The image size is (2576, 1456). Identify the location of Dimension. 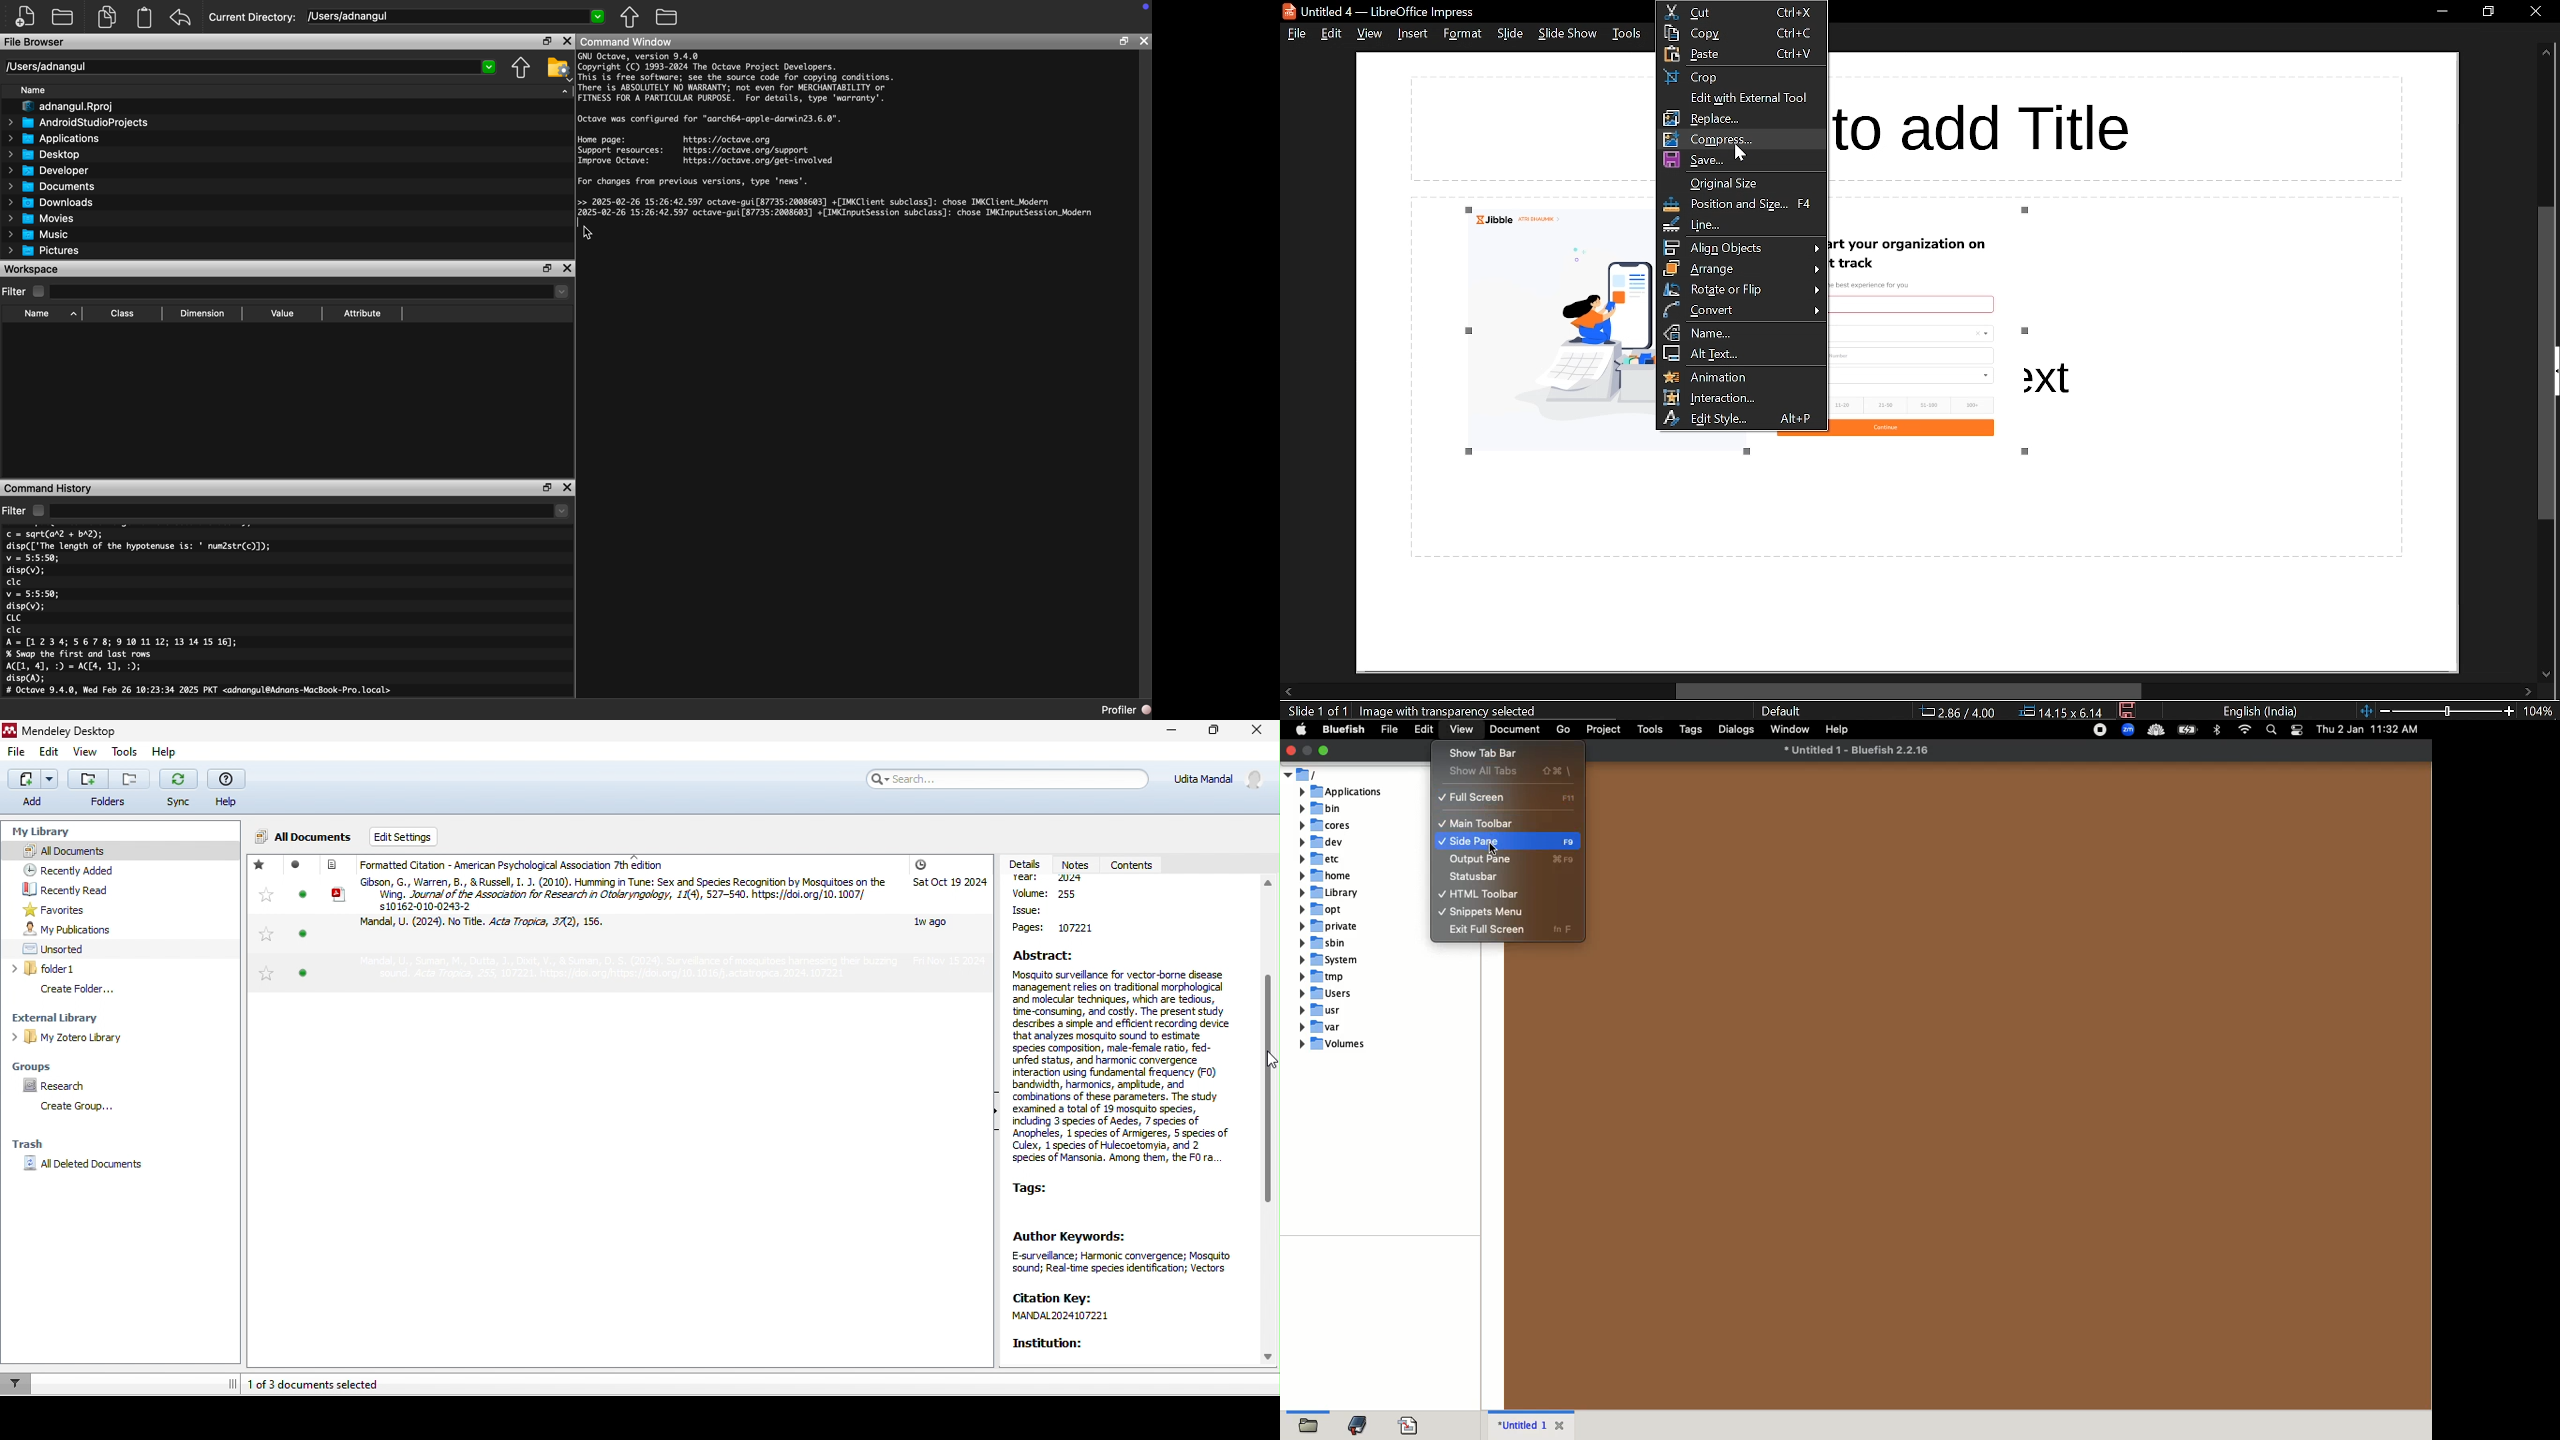
(202, 314).